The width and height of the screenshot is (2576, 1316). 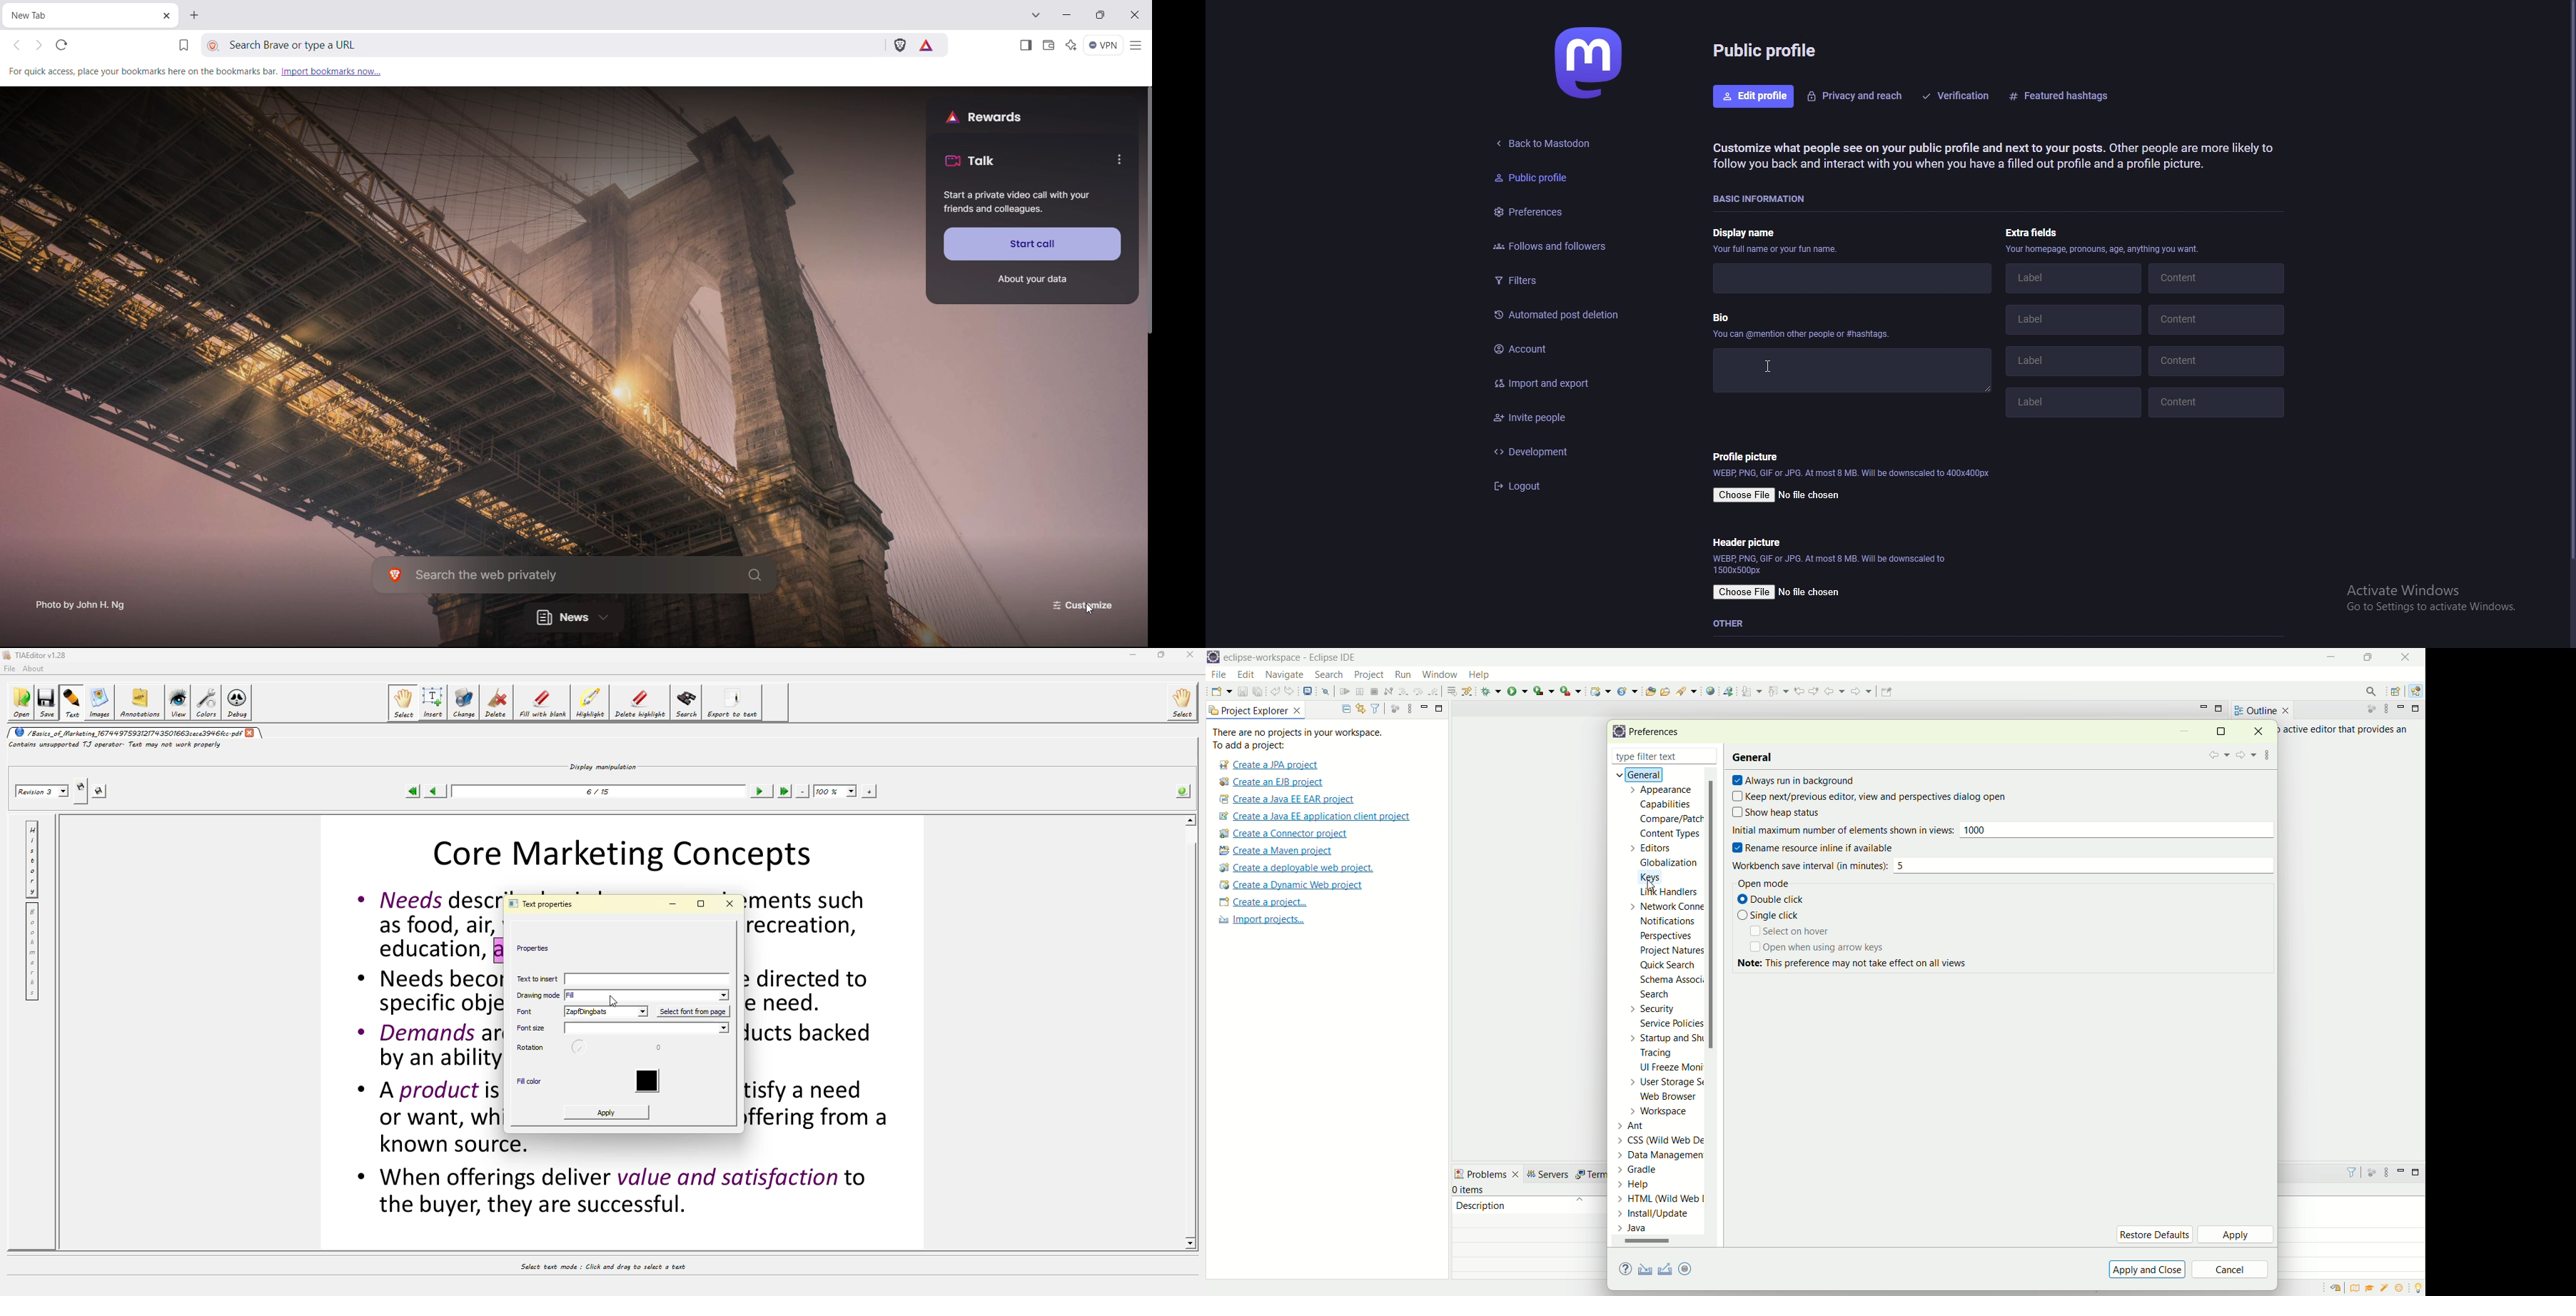 What do you see at coordinates (1832, 563) in the screenshot?
I see `info` at bounding box center [1832, 563].